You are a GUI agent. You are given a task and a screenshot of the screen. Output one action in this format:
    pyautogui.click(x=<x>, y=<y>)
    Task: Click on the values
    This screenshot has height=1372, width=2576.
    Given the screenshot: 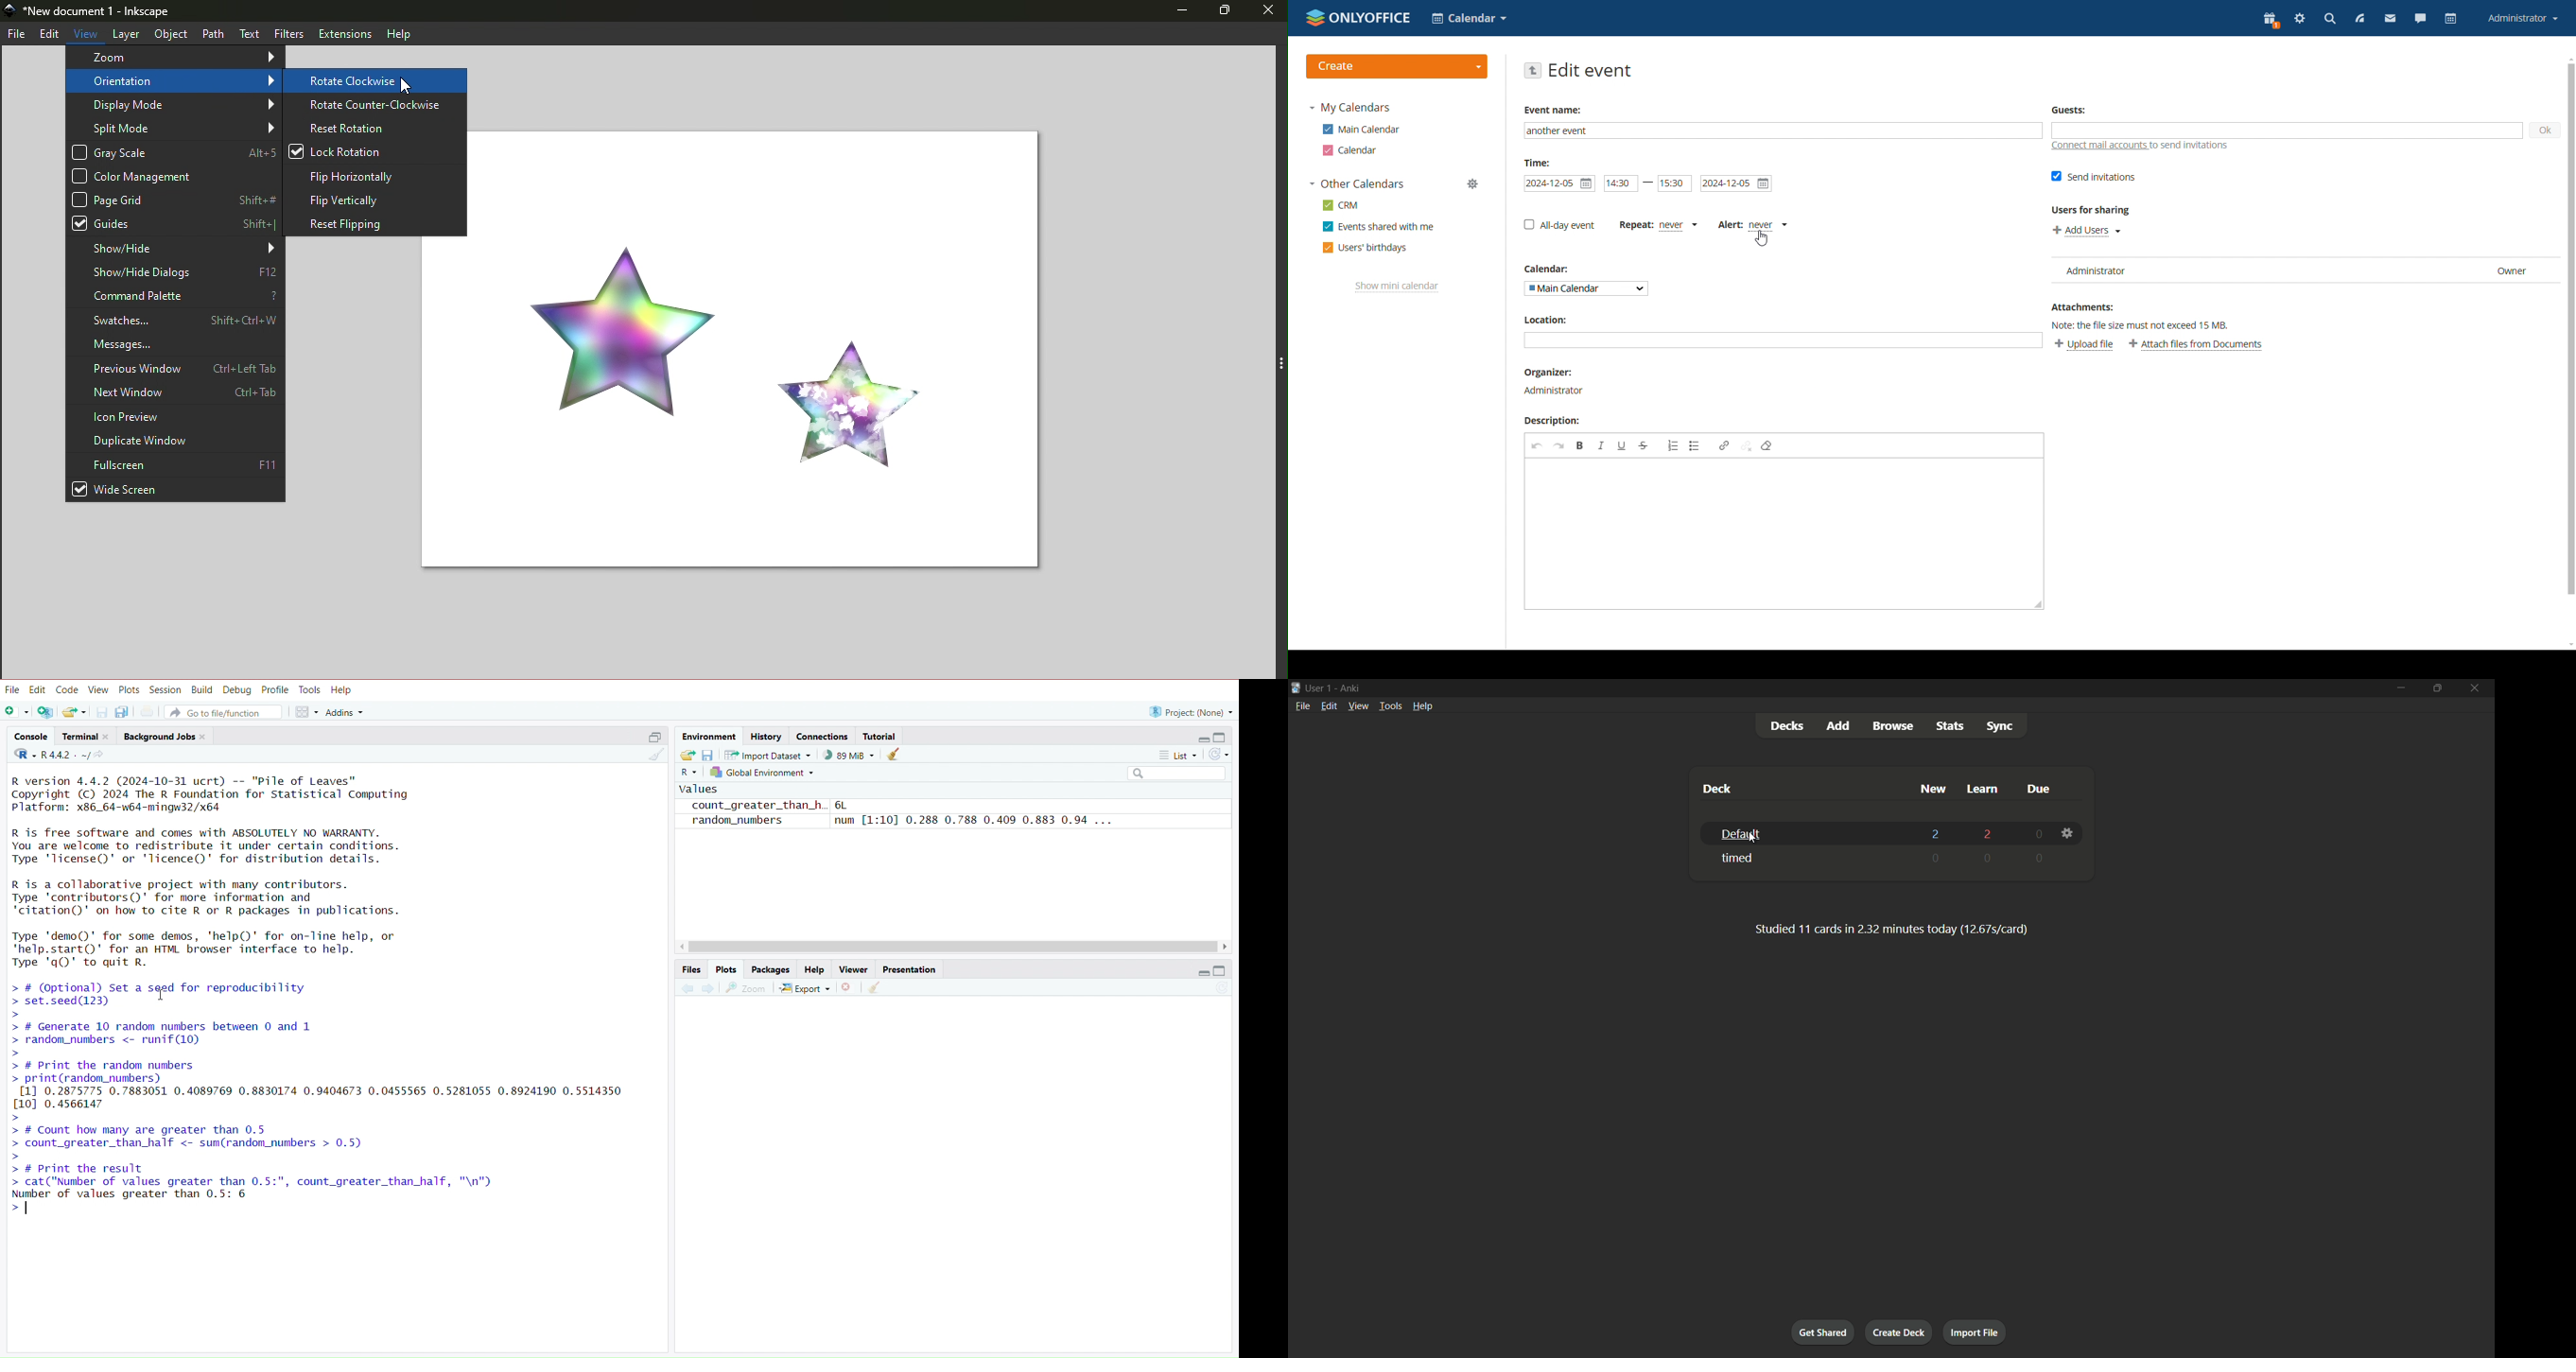 What is the action you would take?
    pyautogui.click(x=699, y=789)
    